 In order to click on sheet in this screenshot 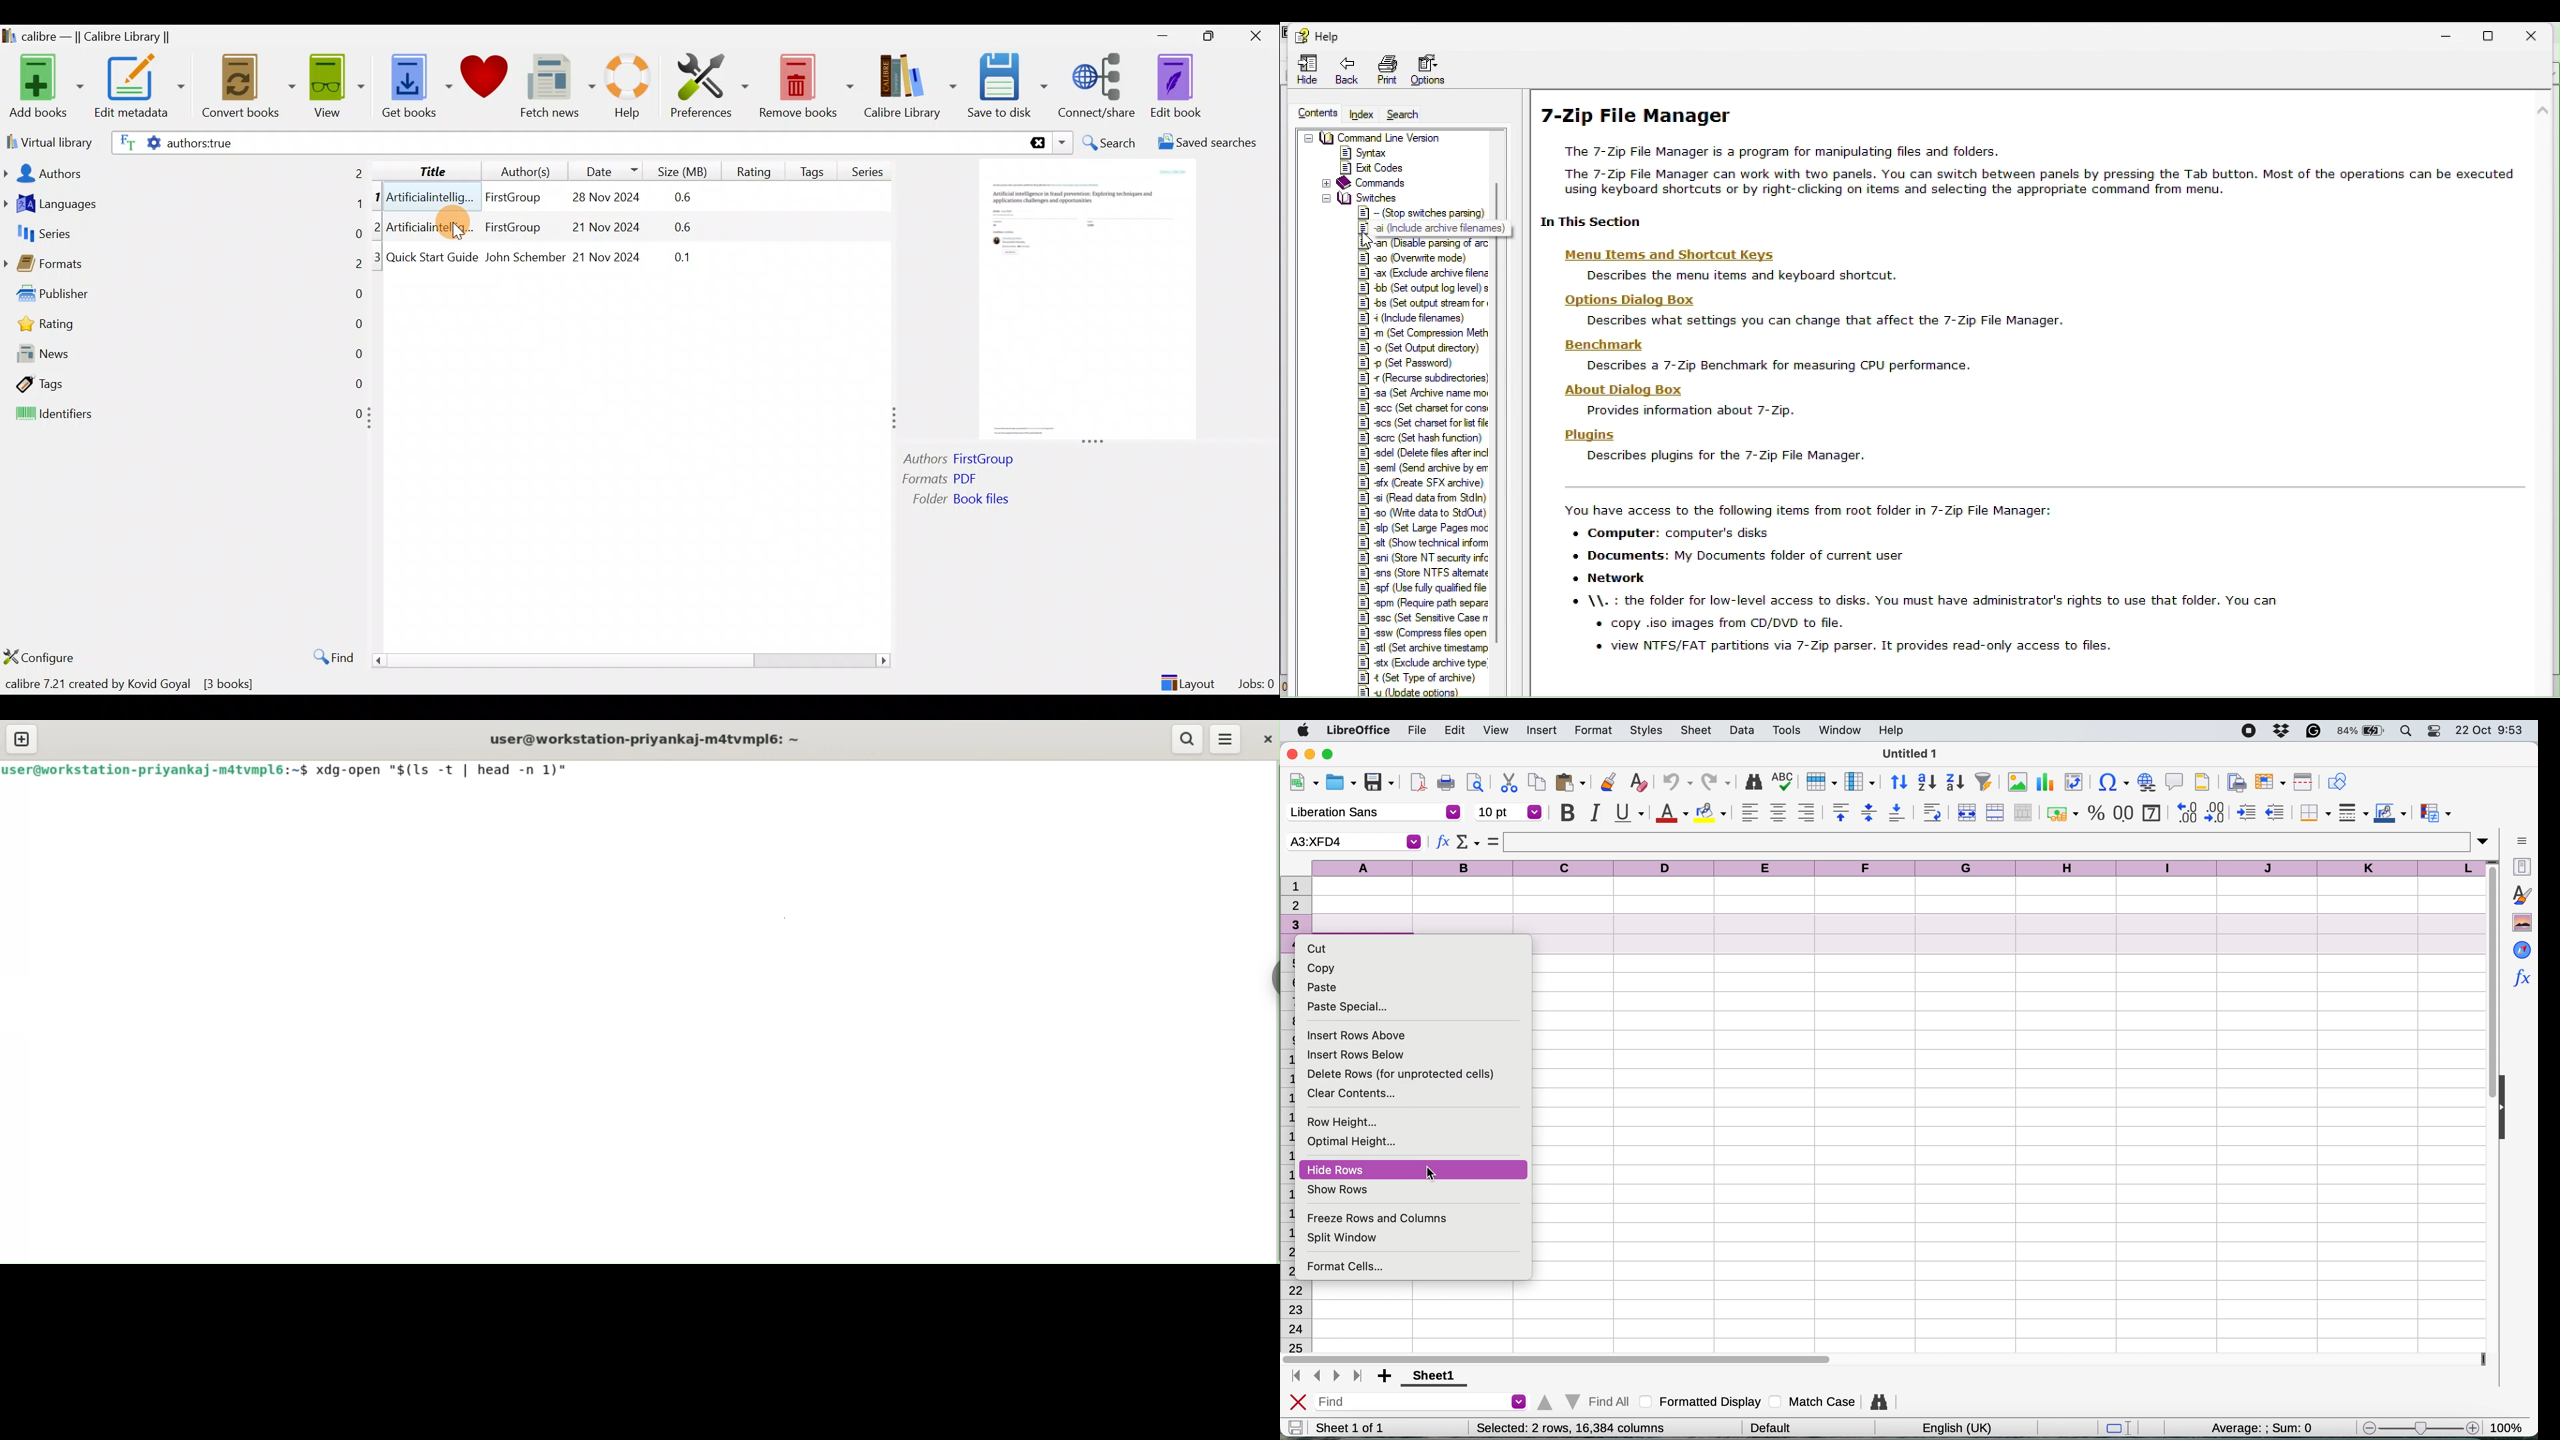, I will do `click(1697, 730)`.